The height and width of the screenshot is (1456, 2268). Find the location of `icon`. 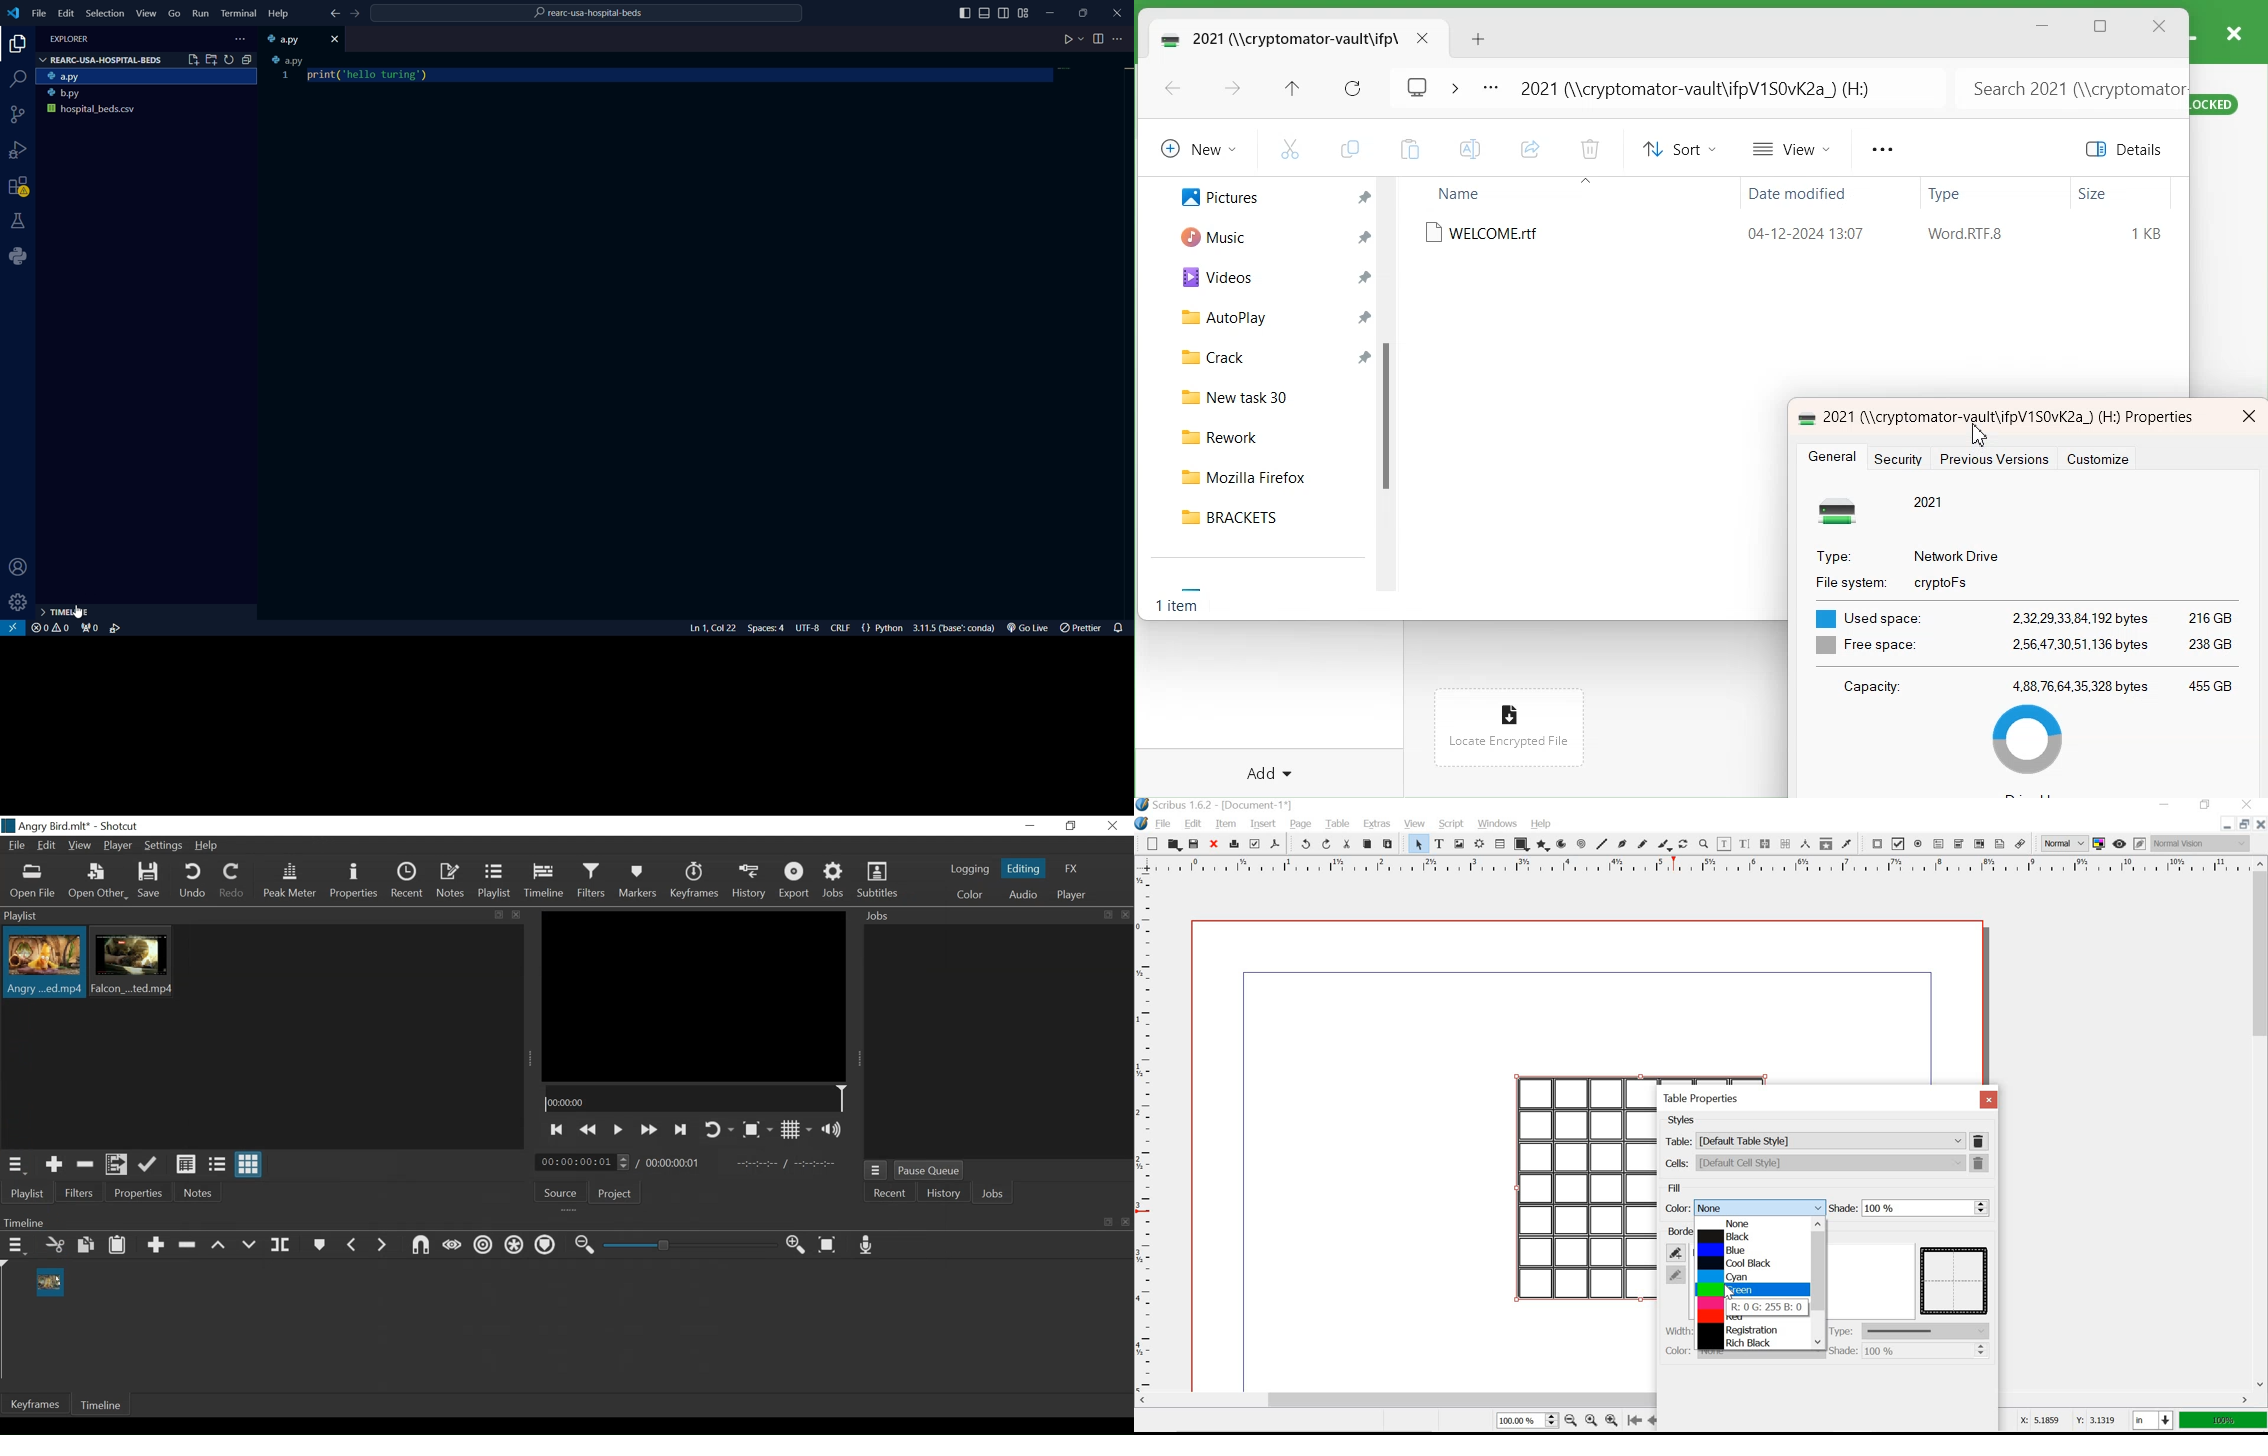

icon is located at coordinates (1803, 416).